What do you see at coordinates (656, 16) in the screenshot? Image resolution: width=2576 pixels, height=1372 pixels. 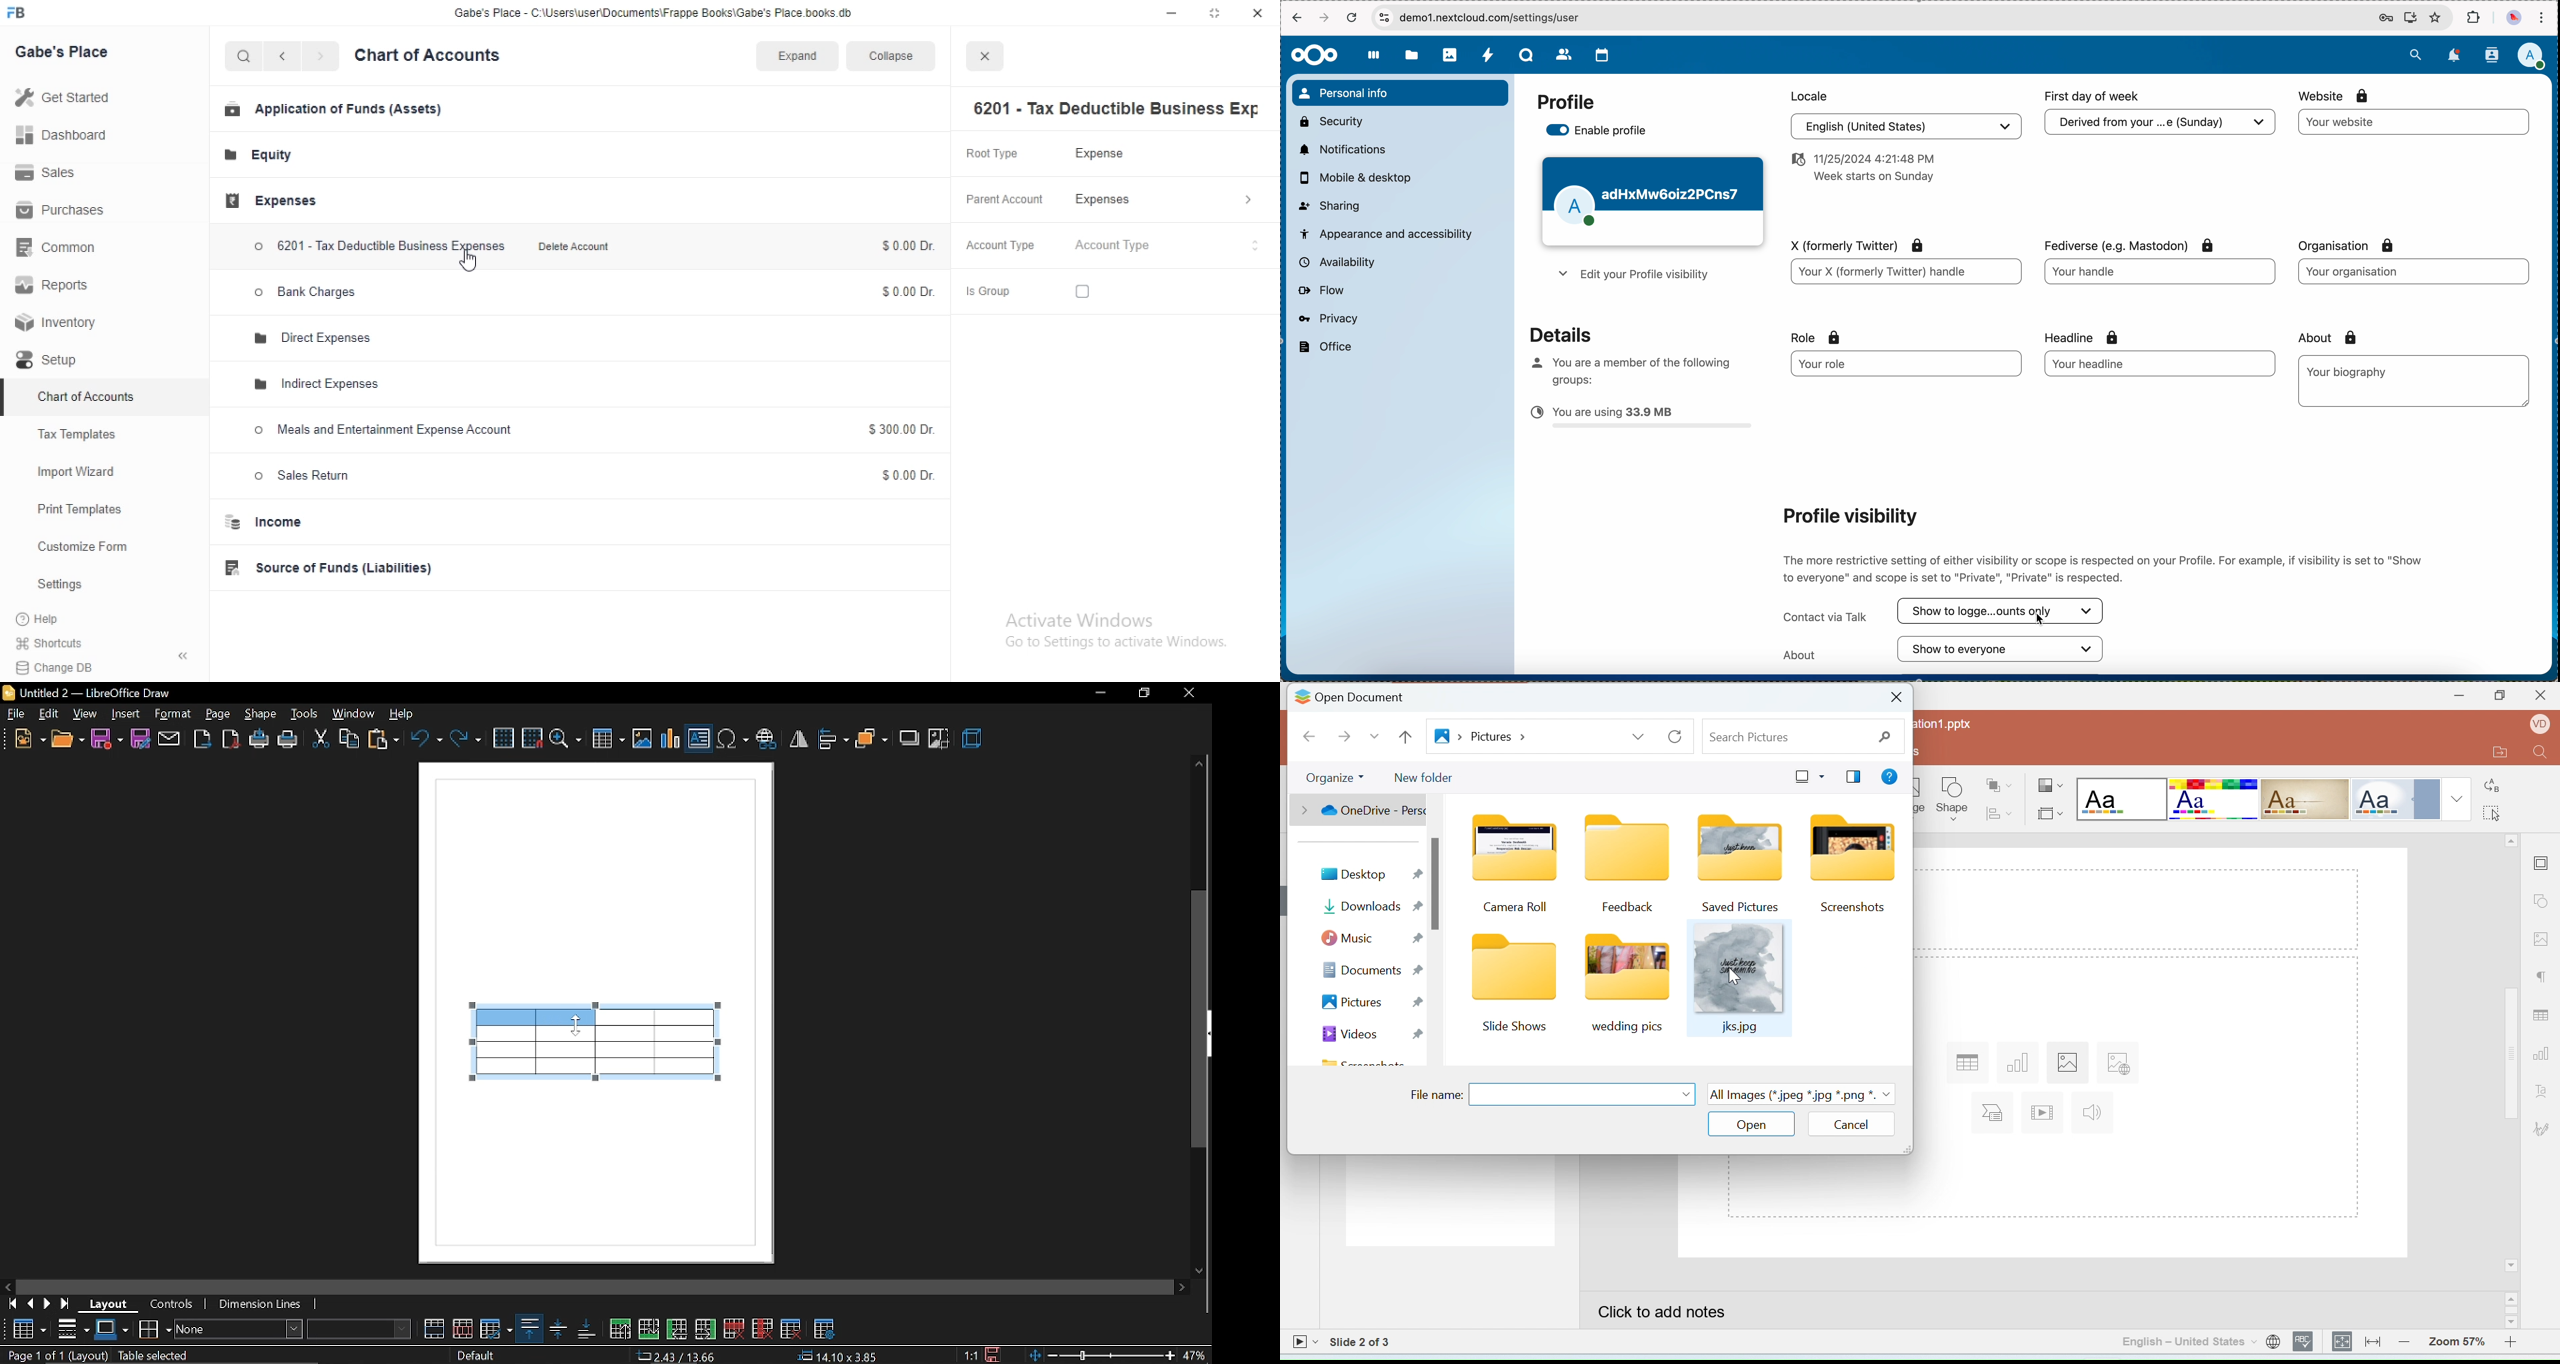 I see `Gabe's Place - C\Users\userDocuments\Frappe Books\Gabe's Place.books.db.` at bounding box center [656, 16].